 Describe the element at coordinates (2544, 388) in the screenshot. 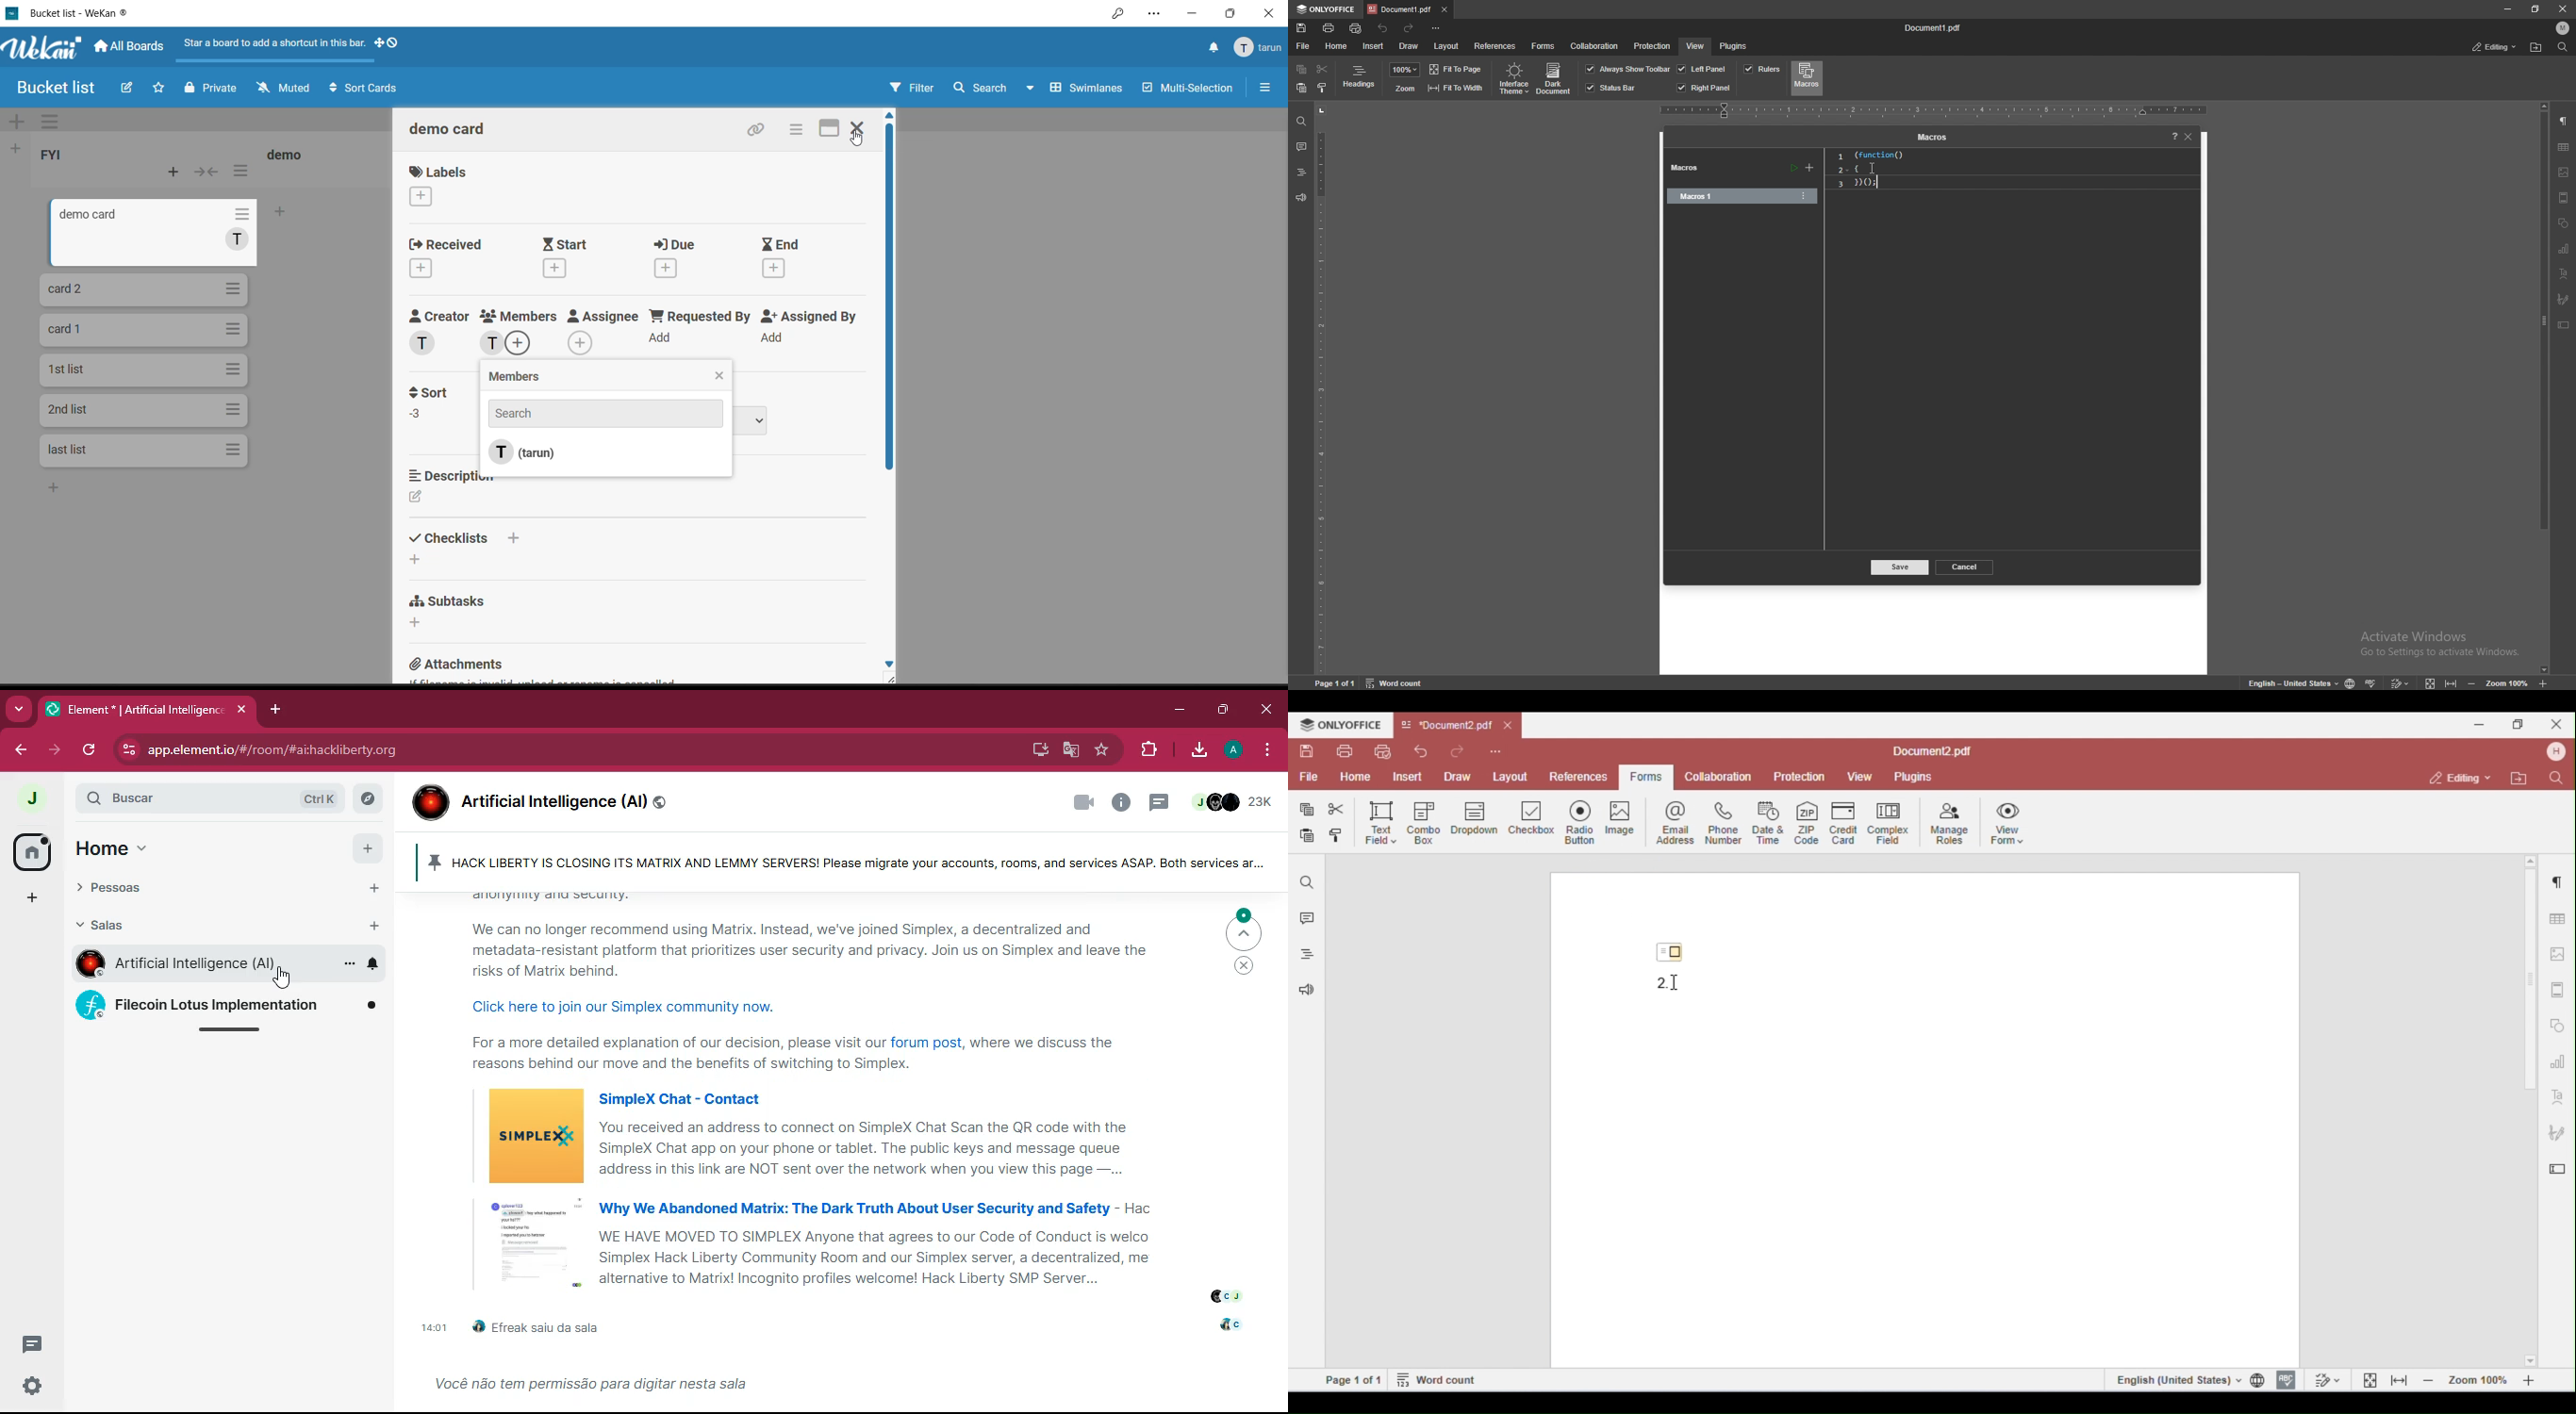

I see `scroll bar` at that location.